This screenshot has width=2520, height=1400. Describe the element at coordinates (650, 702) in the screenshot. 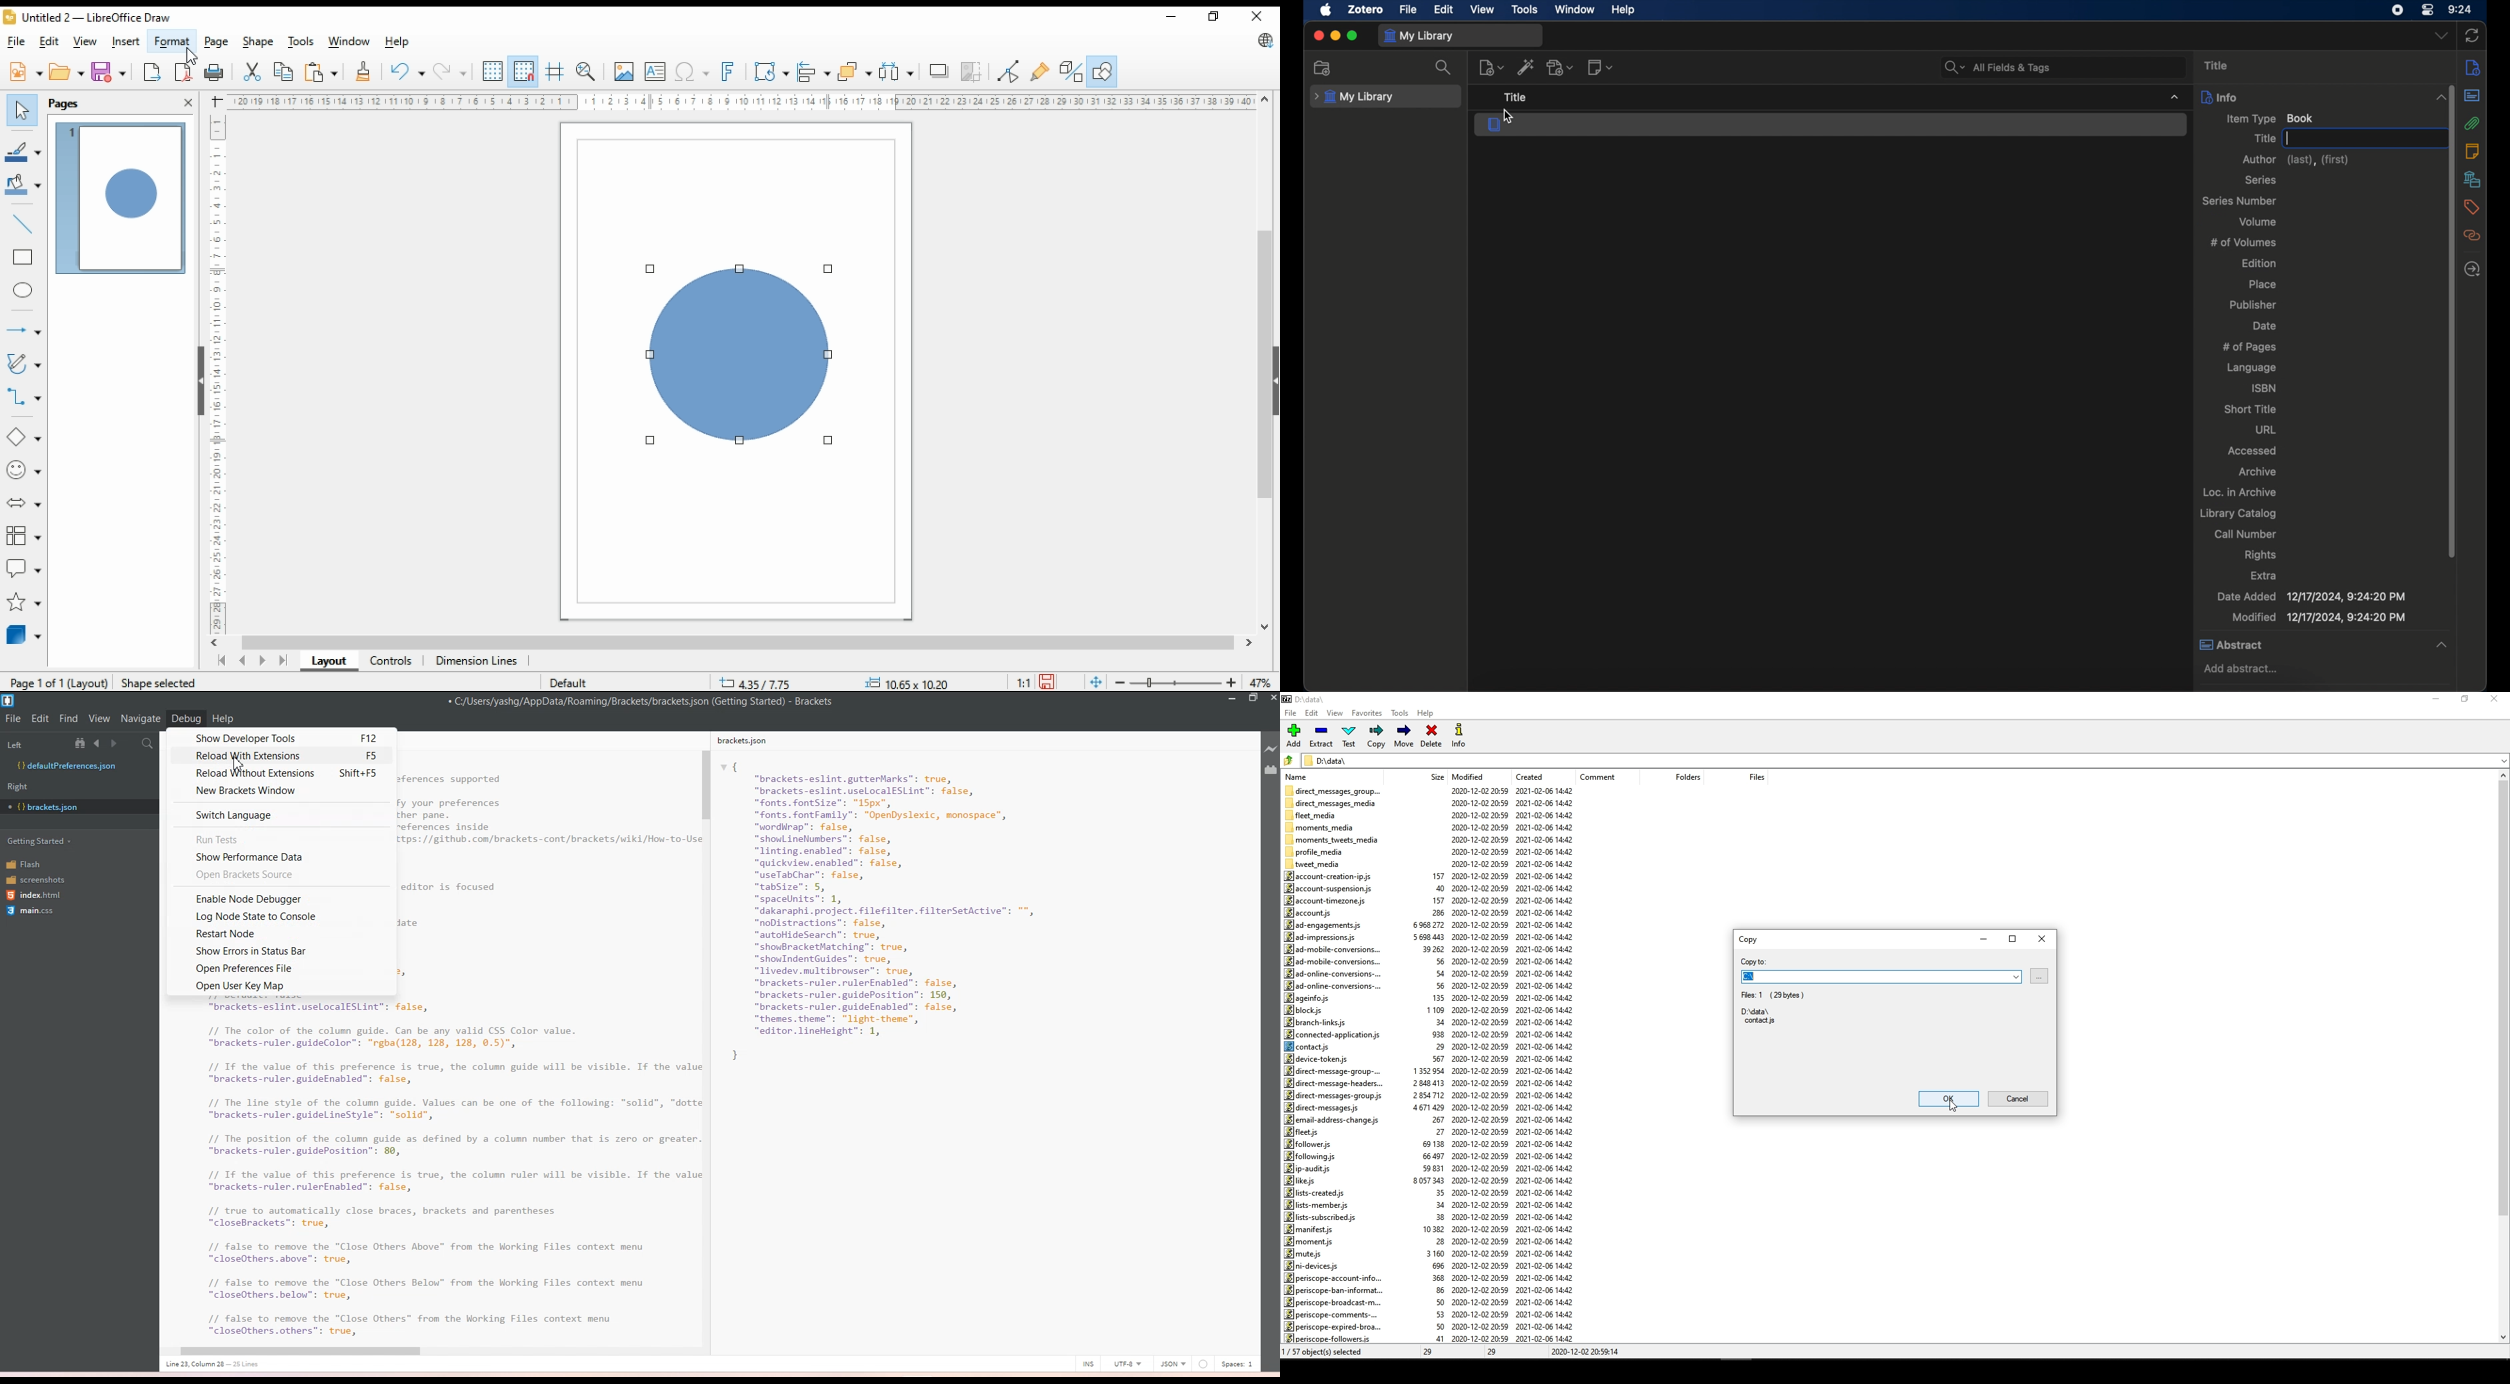

I see `C/Users/yashg/AppData/Roaming/Brackets/brackets json (Getting Started) - Brackets` at that location.